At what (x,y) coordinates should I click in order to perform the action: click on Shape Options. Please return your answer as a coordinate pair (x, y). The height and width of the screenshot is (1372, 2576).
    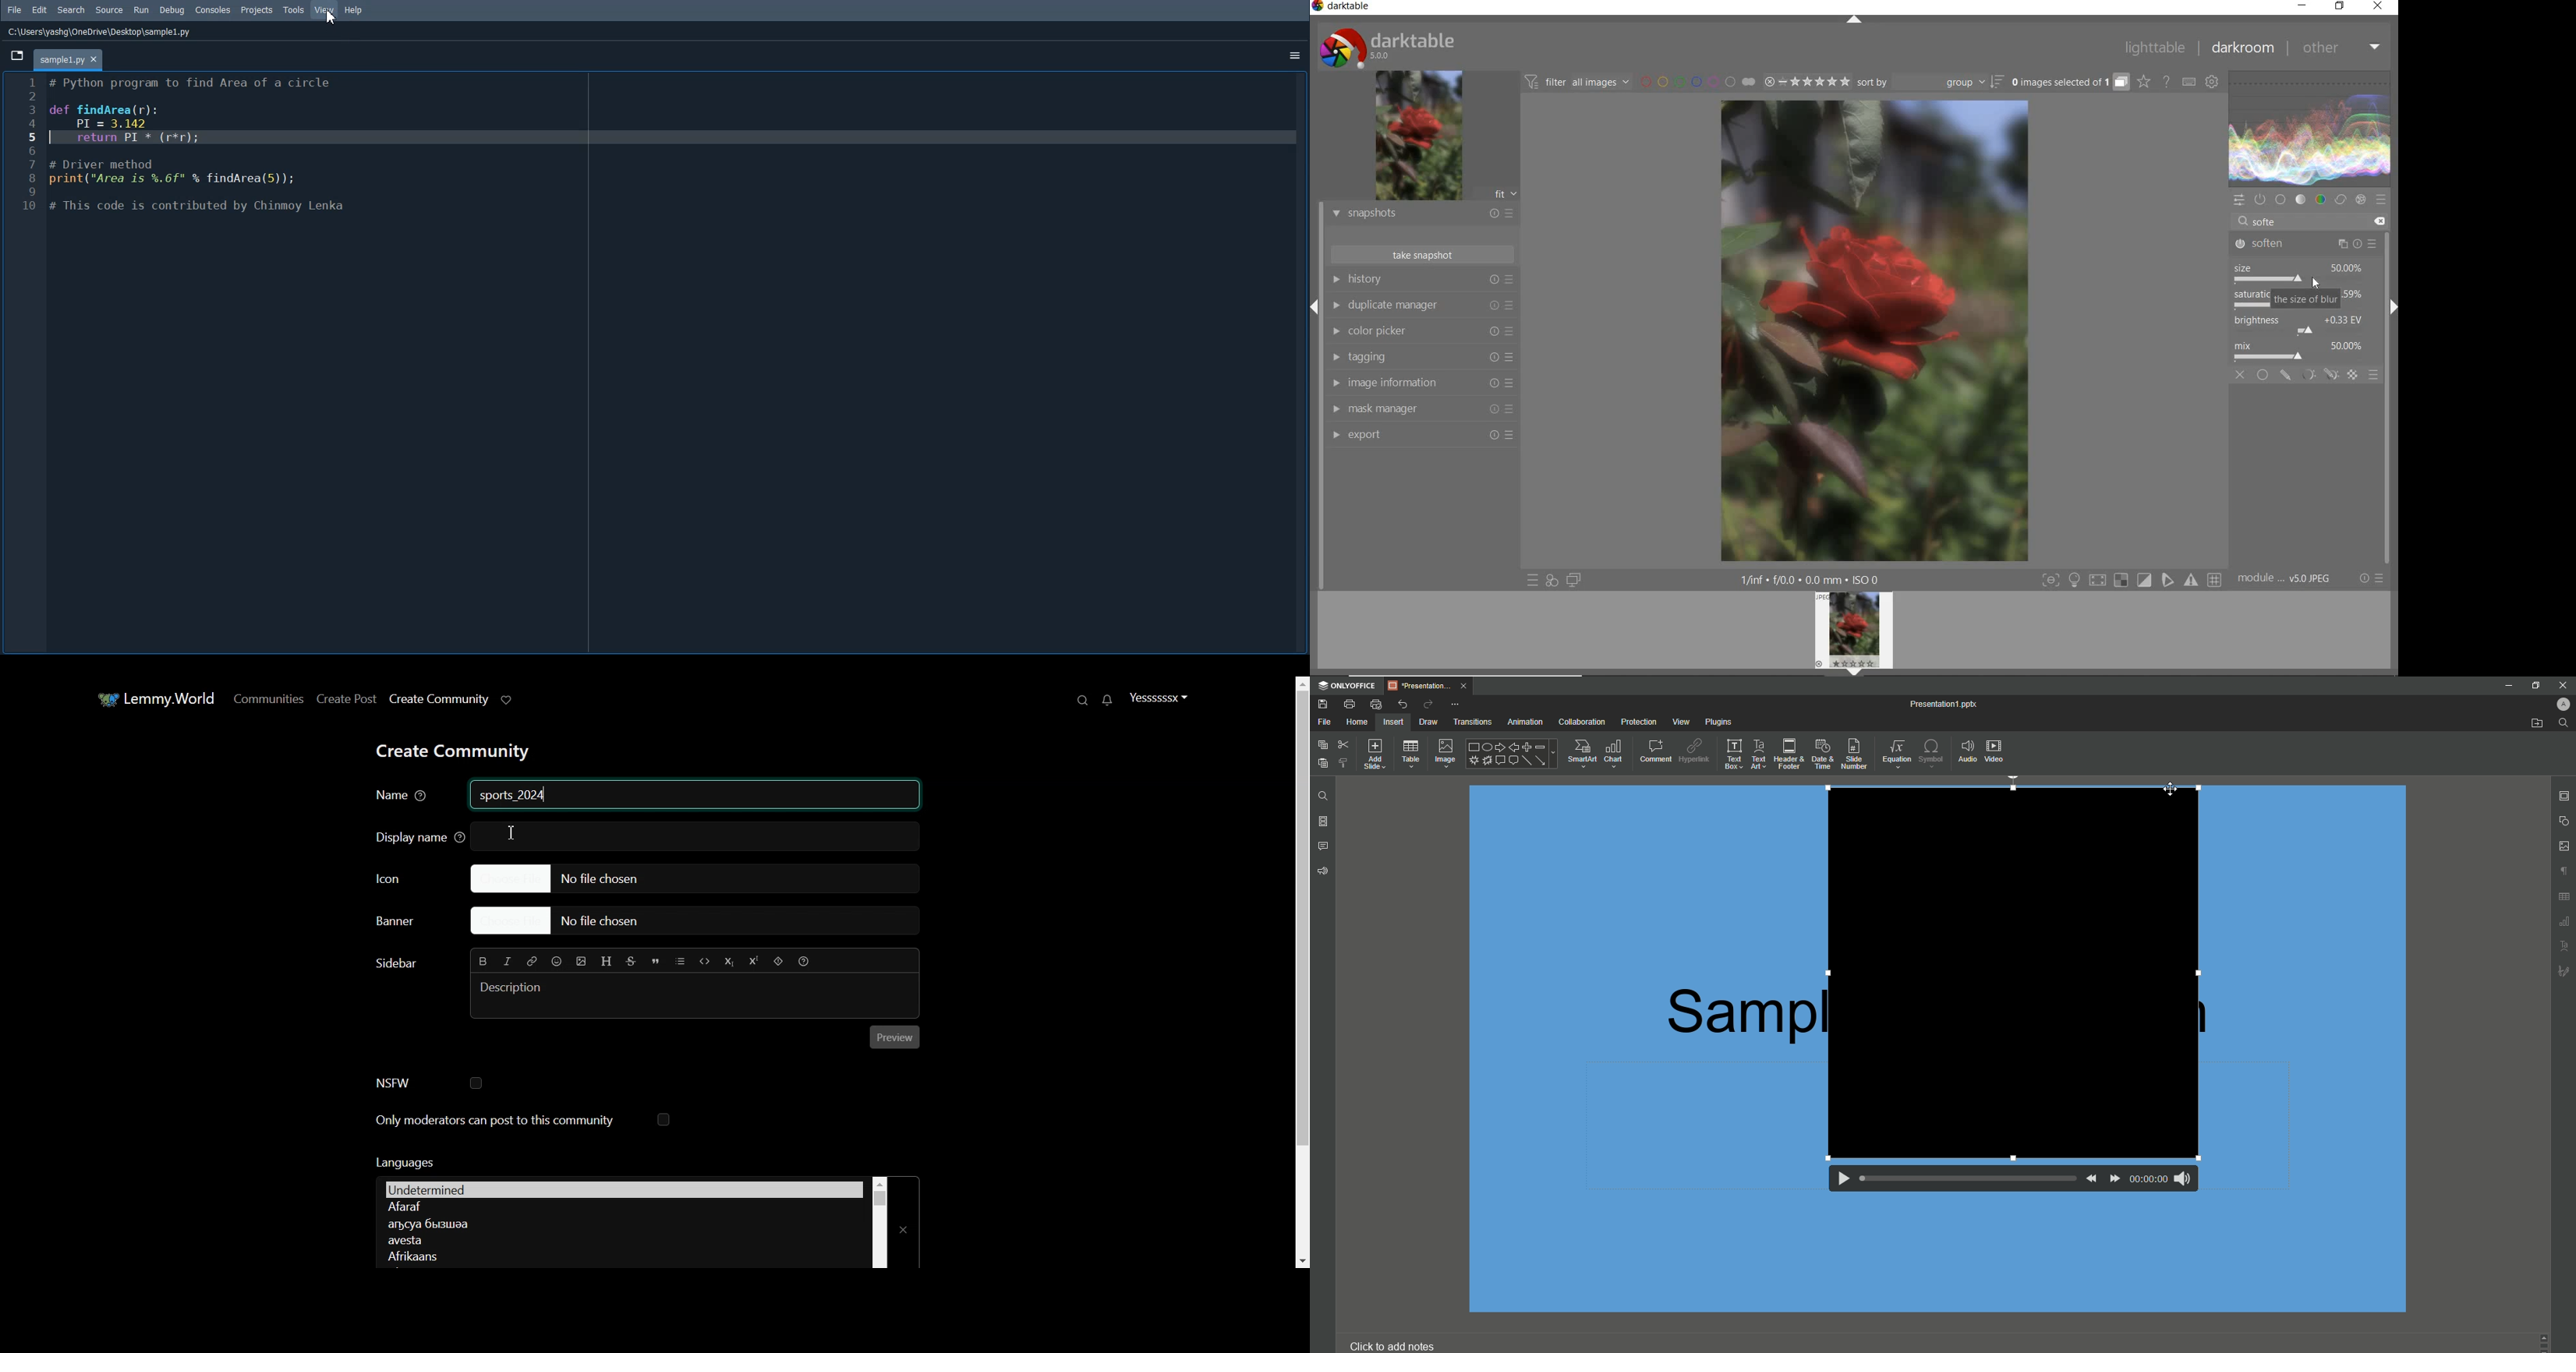
    Looking at the image, I should click on (1511, 754).